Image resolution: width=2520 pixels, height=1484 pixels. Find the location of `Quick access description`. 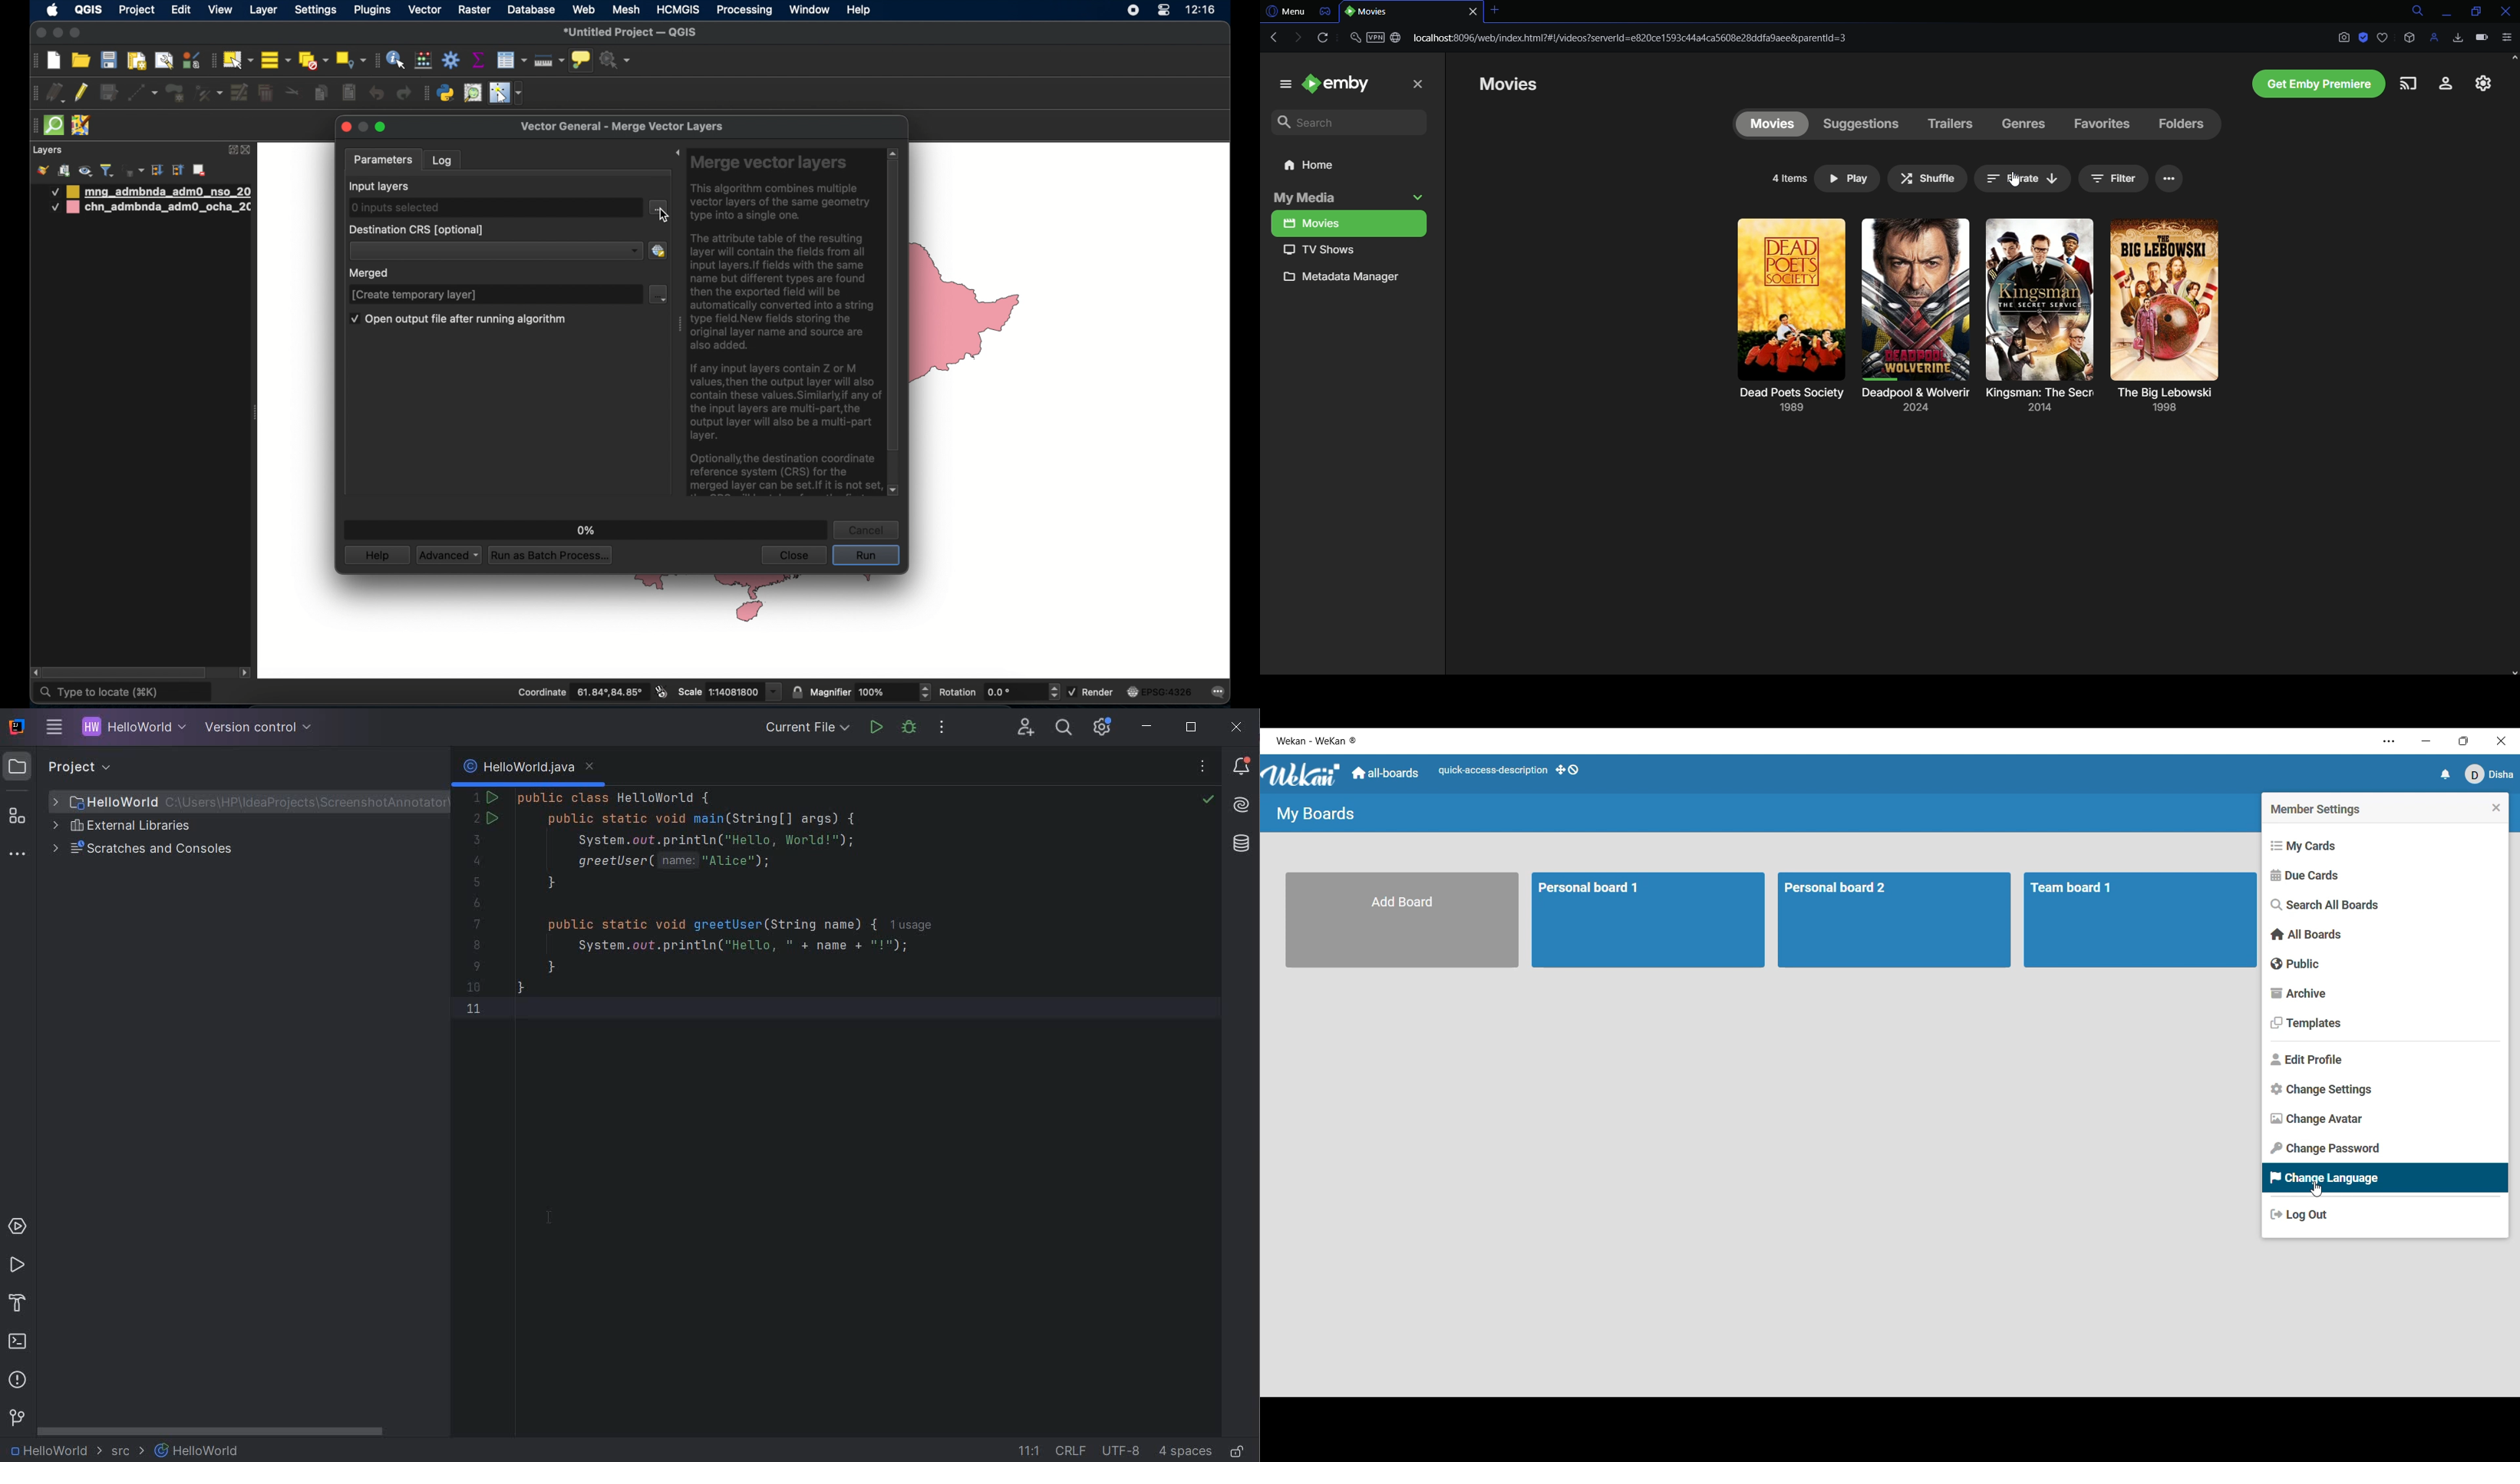

Quick access description is located at coordinates (1492, 770).